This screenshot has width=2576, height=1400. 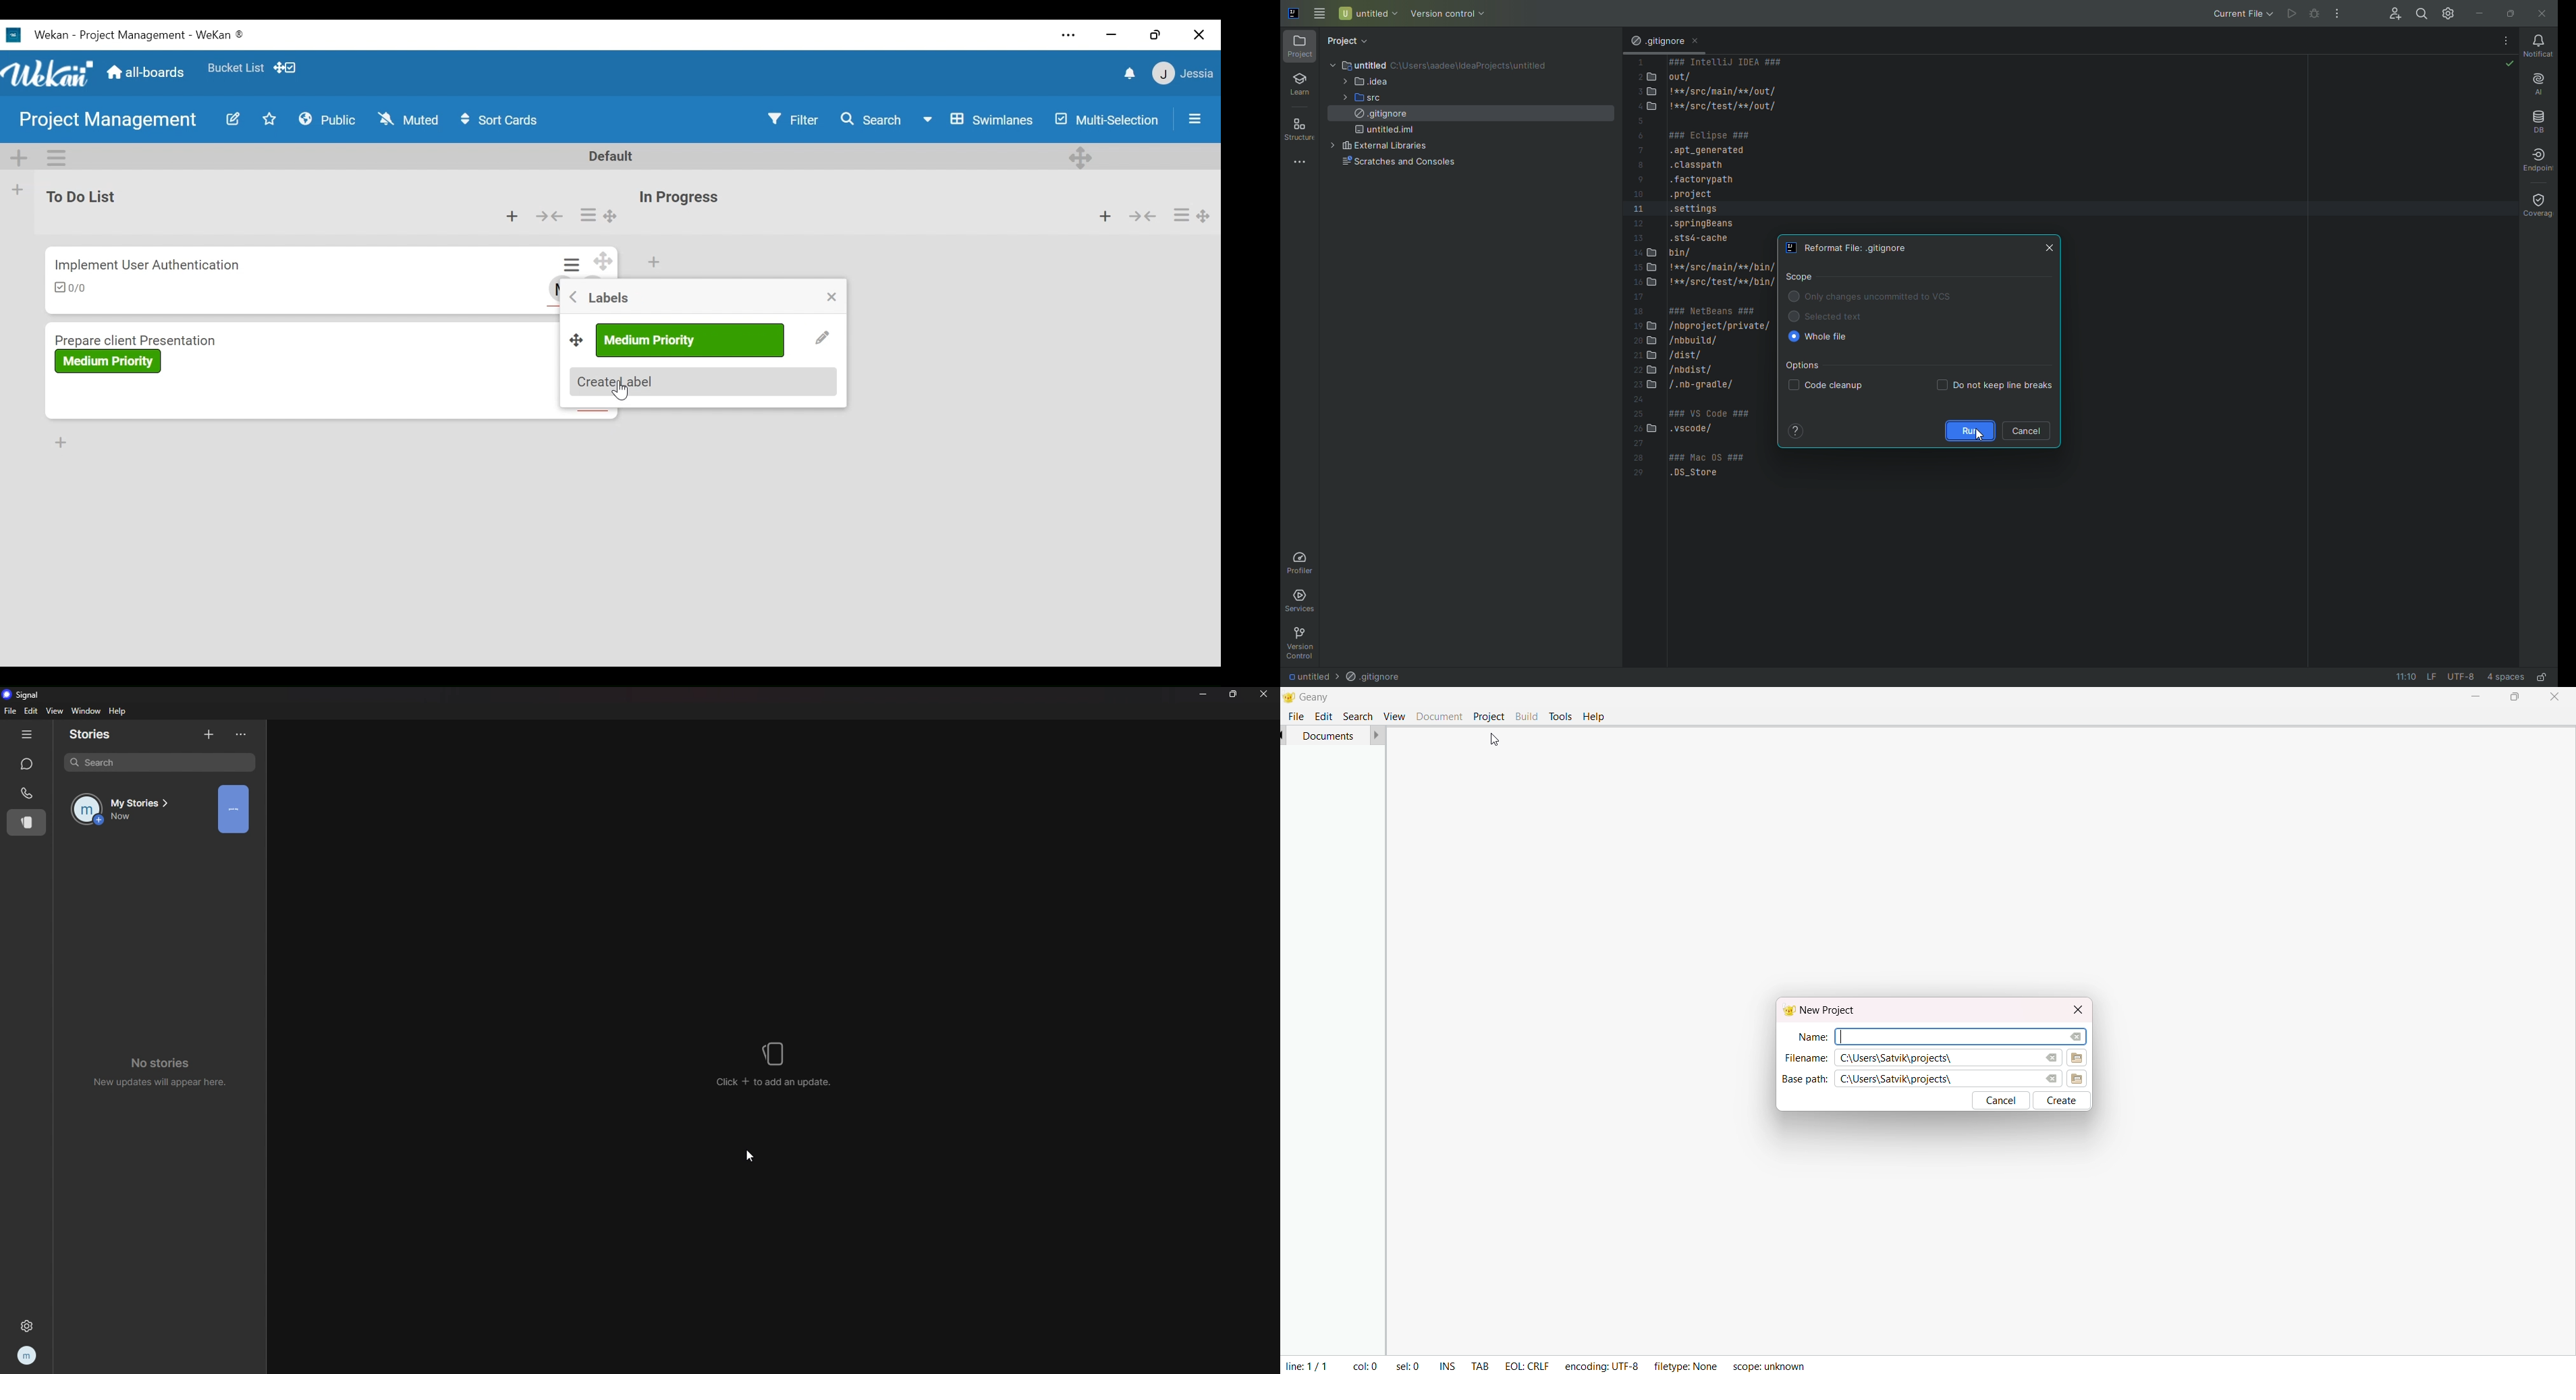 I want to click on Untitled, so click(x=1368, y=13).